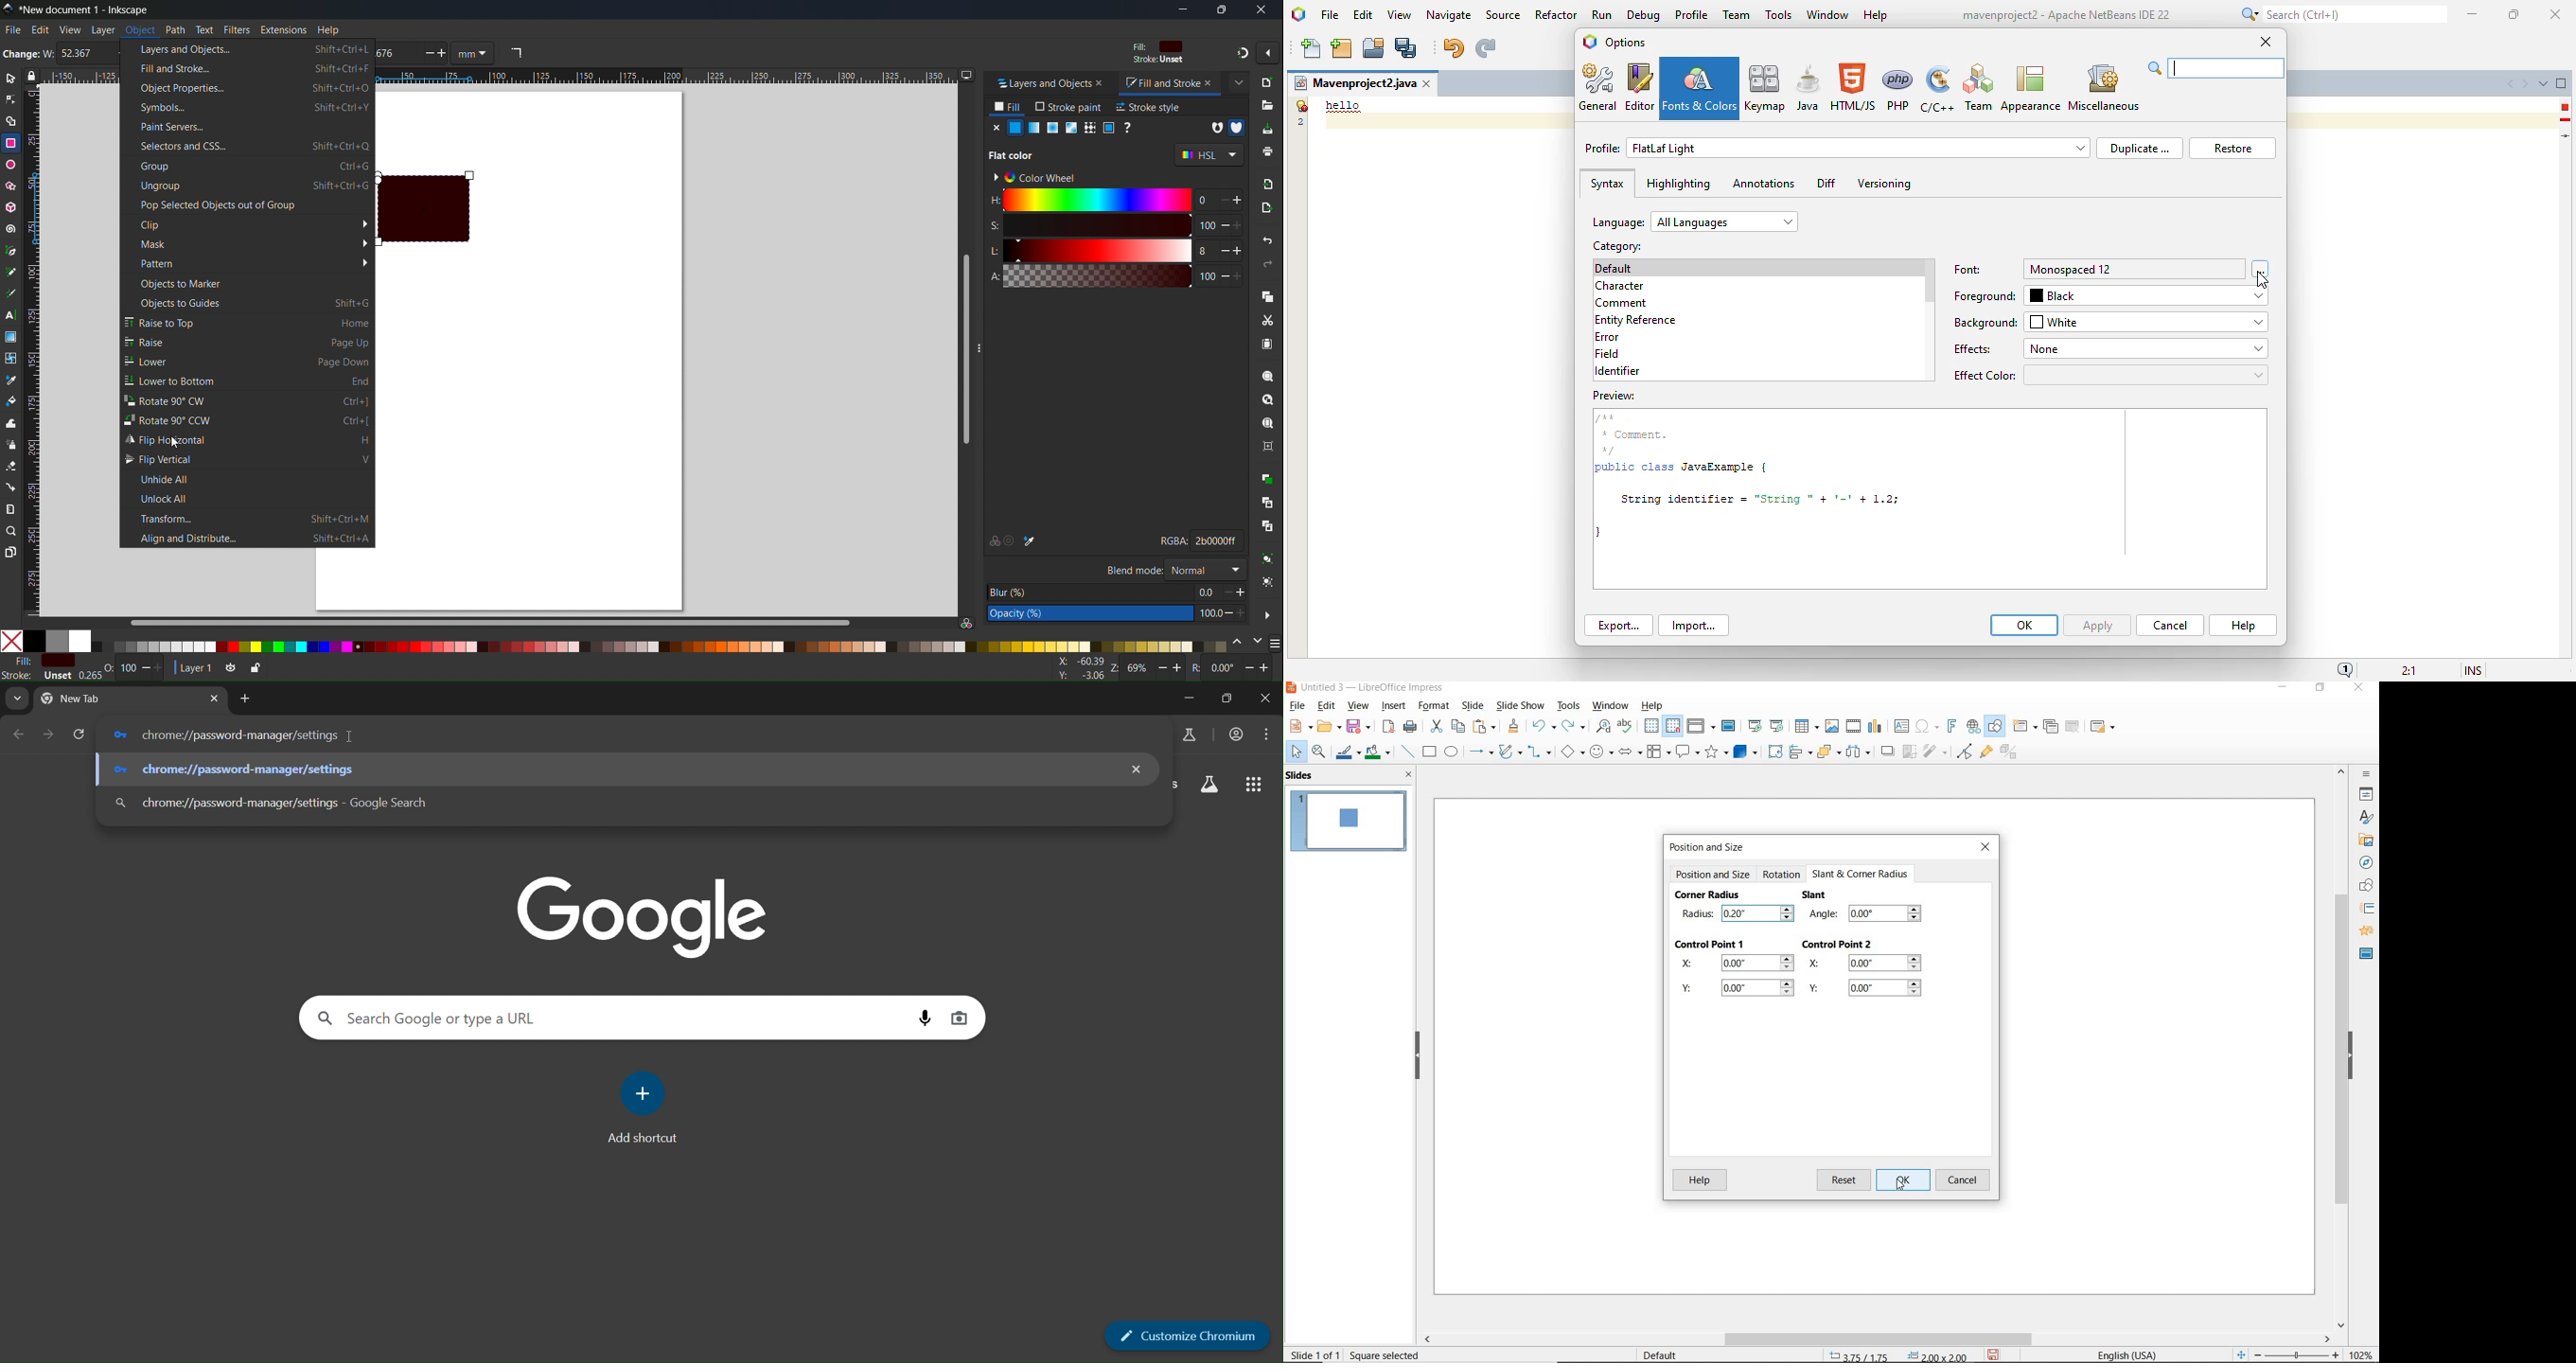  What do you see at coordinates (140, 30) in the screenshot?
I see `Object` at bounding box center [140, 30].